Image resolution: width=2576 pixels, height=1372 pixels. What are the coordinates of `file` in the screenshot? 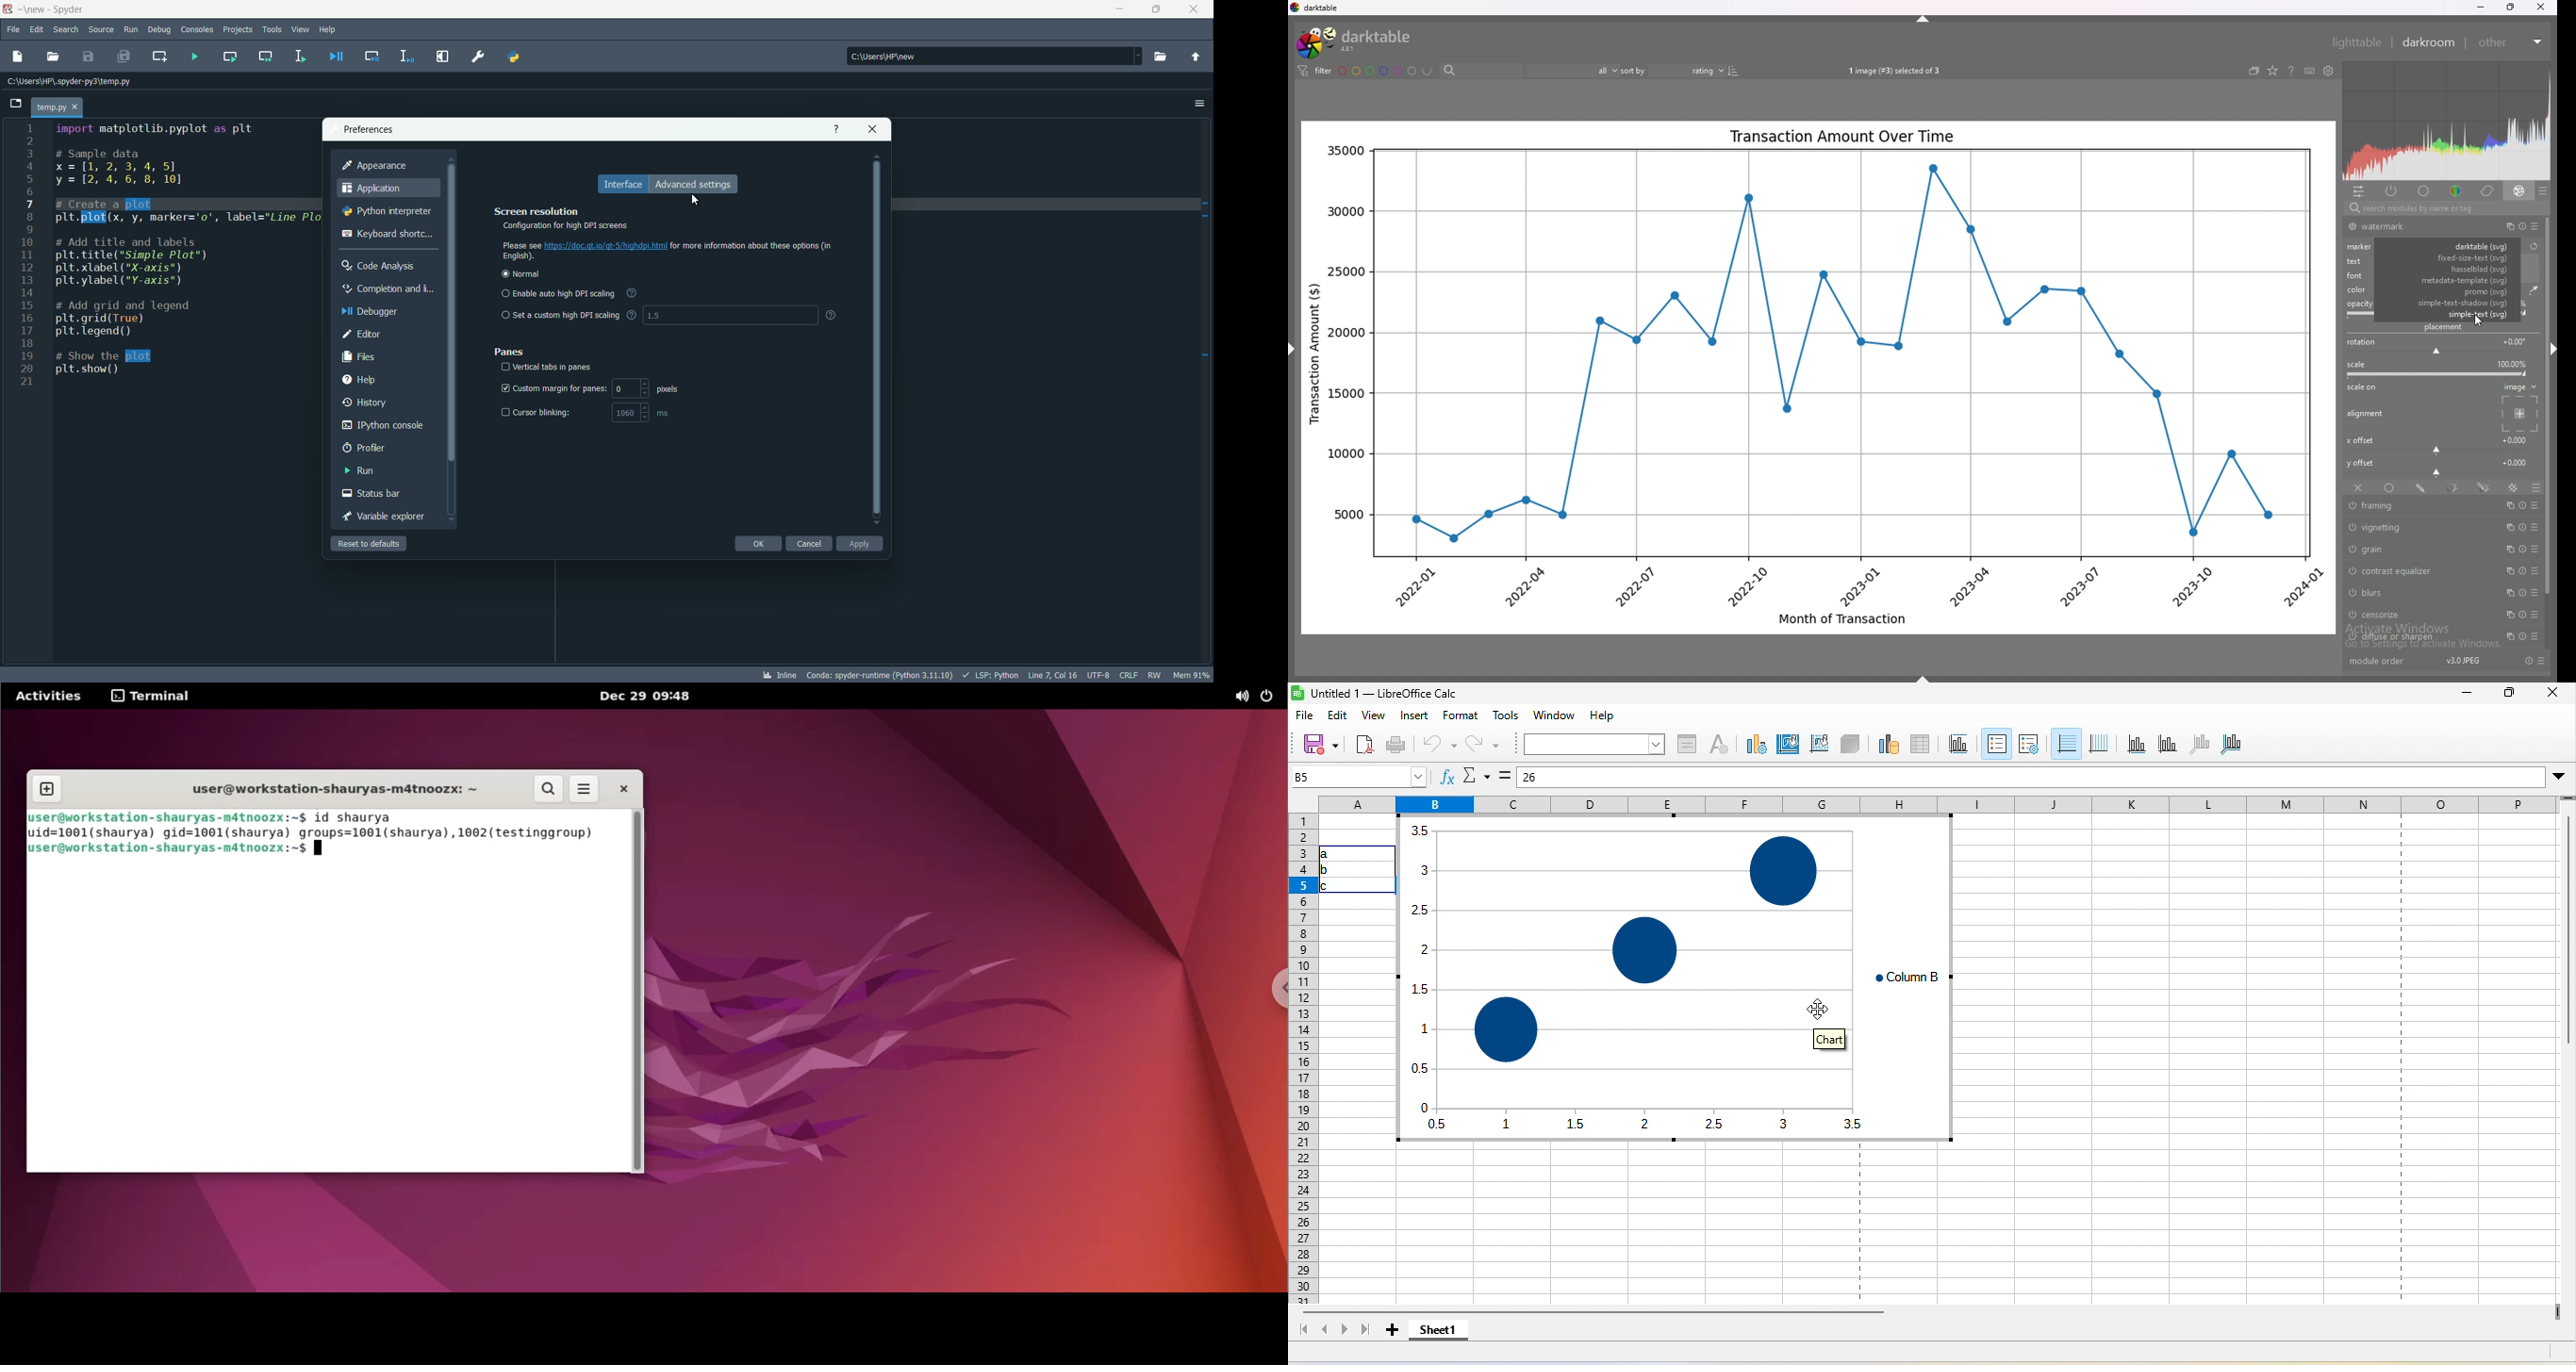 It's located at (14, 30).